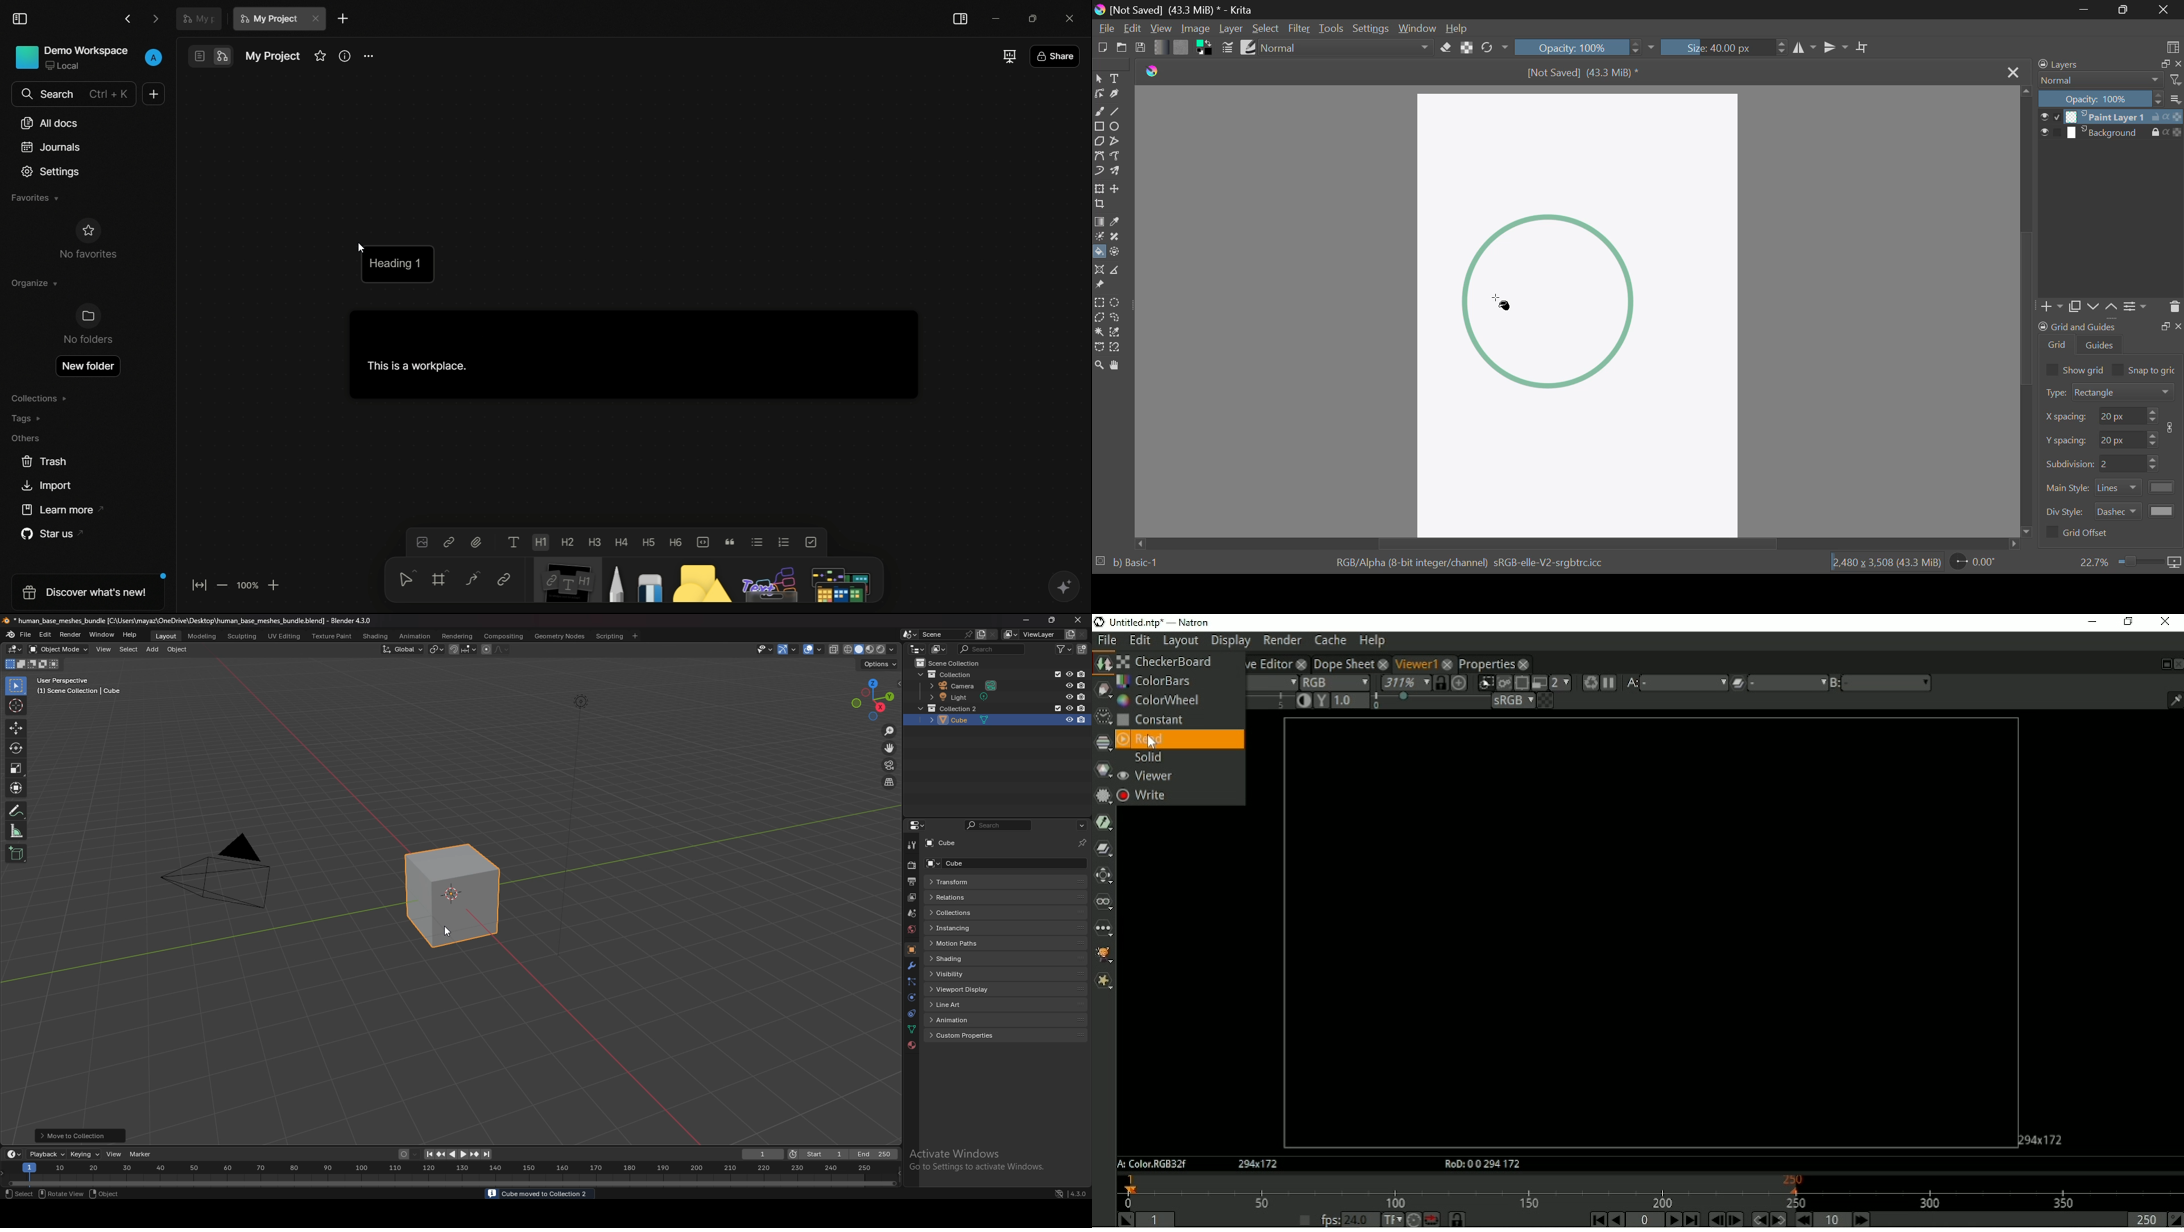  Describe the element at coordinates (1115, 110) in the screenshot. I see `Line` at that location.